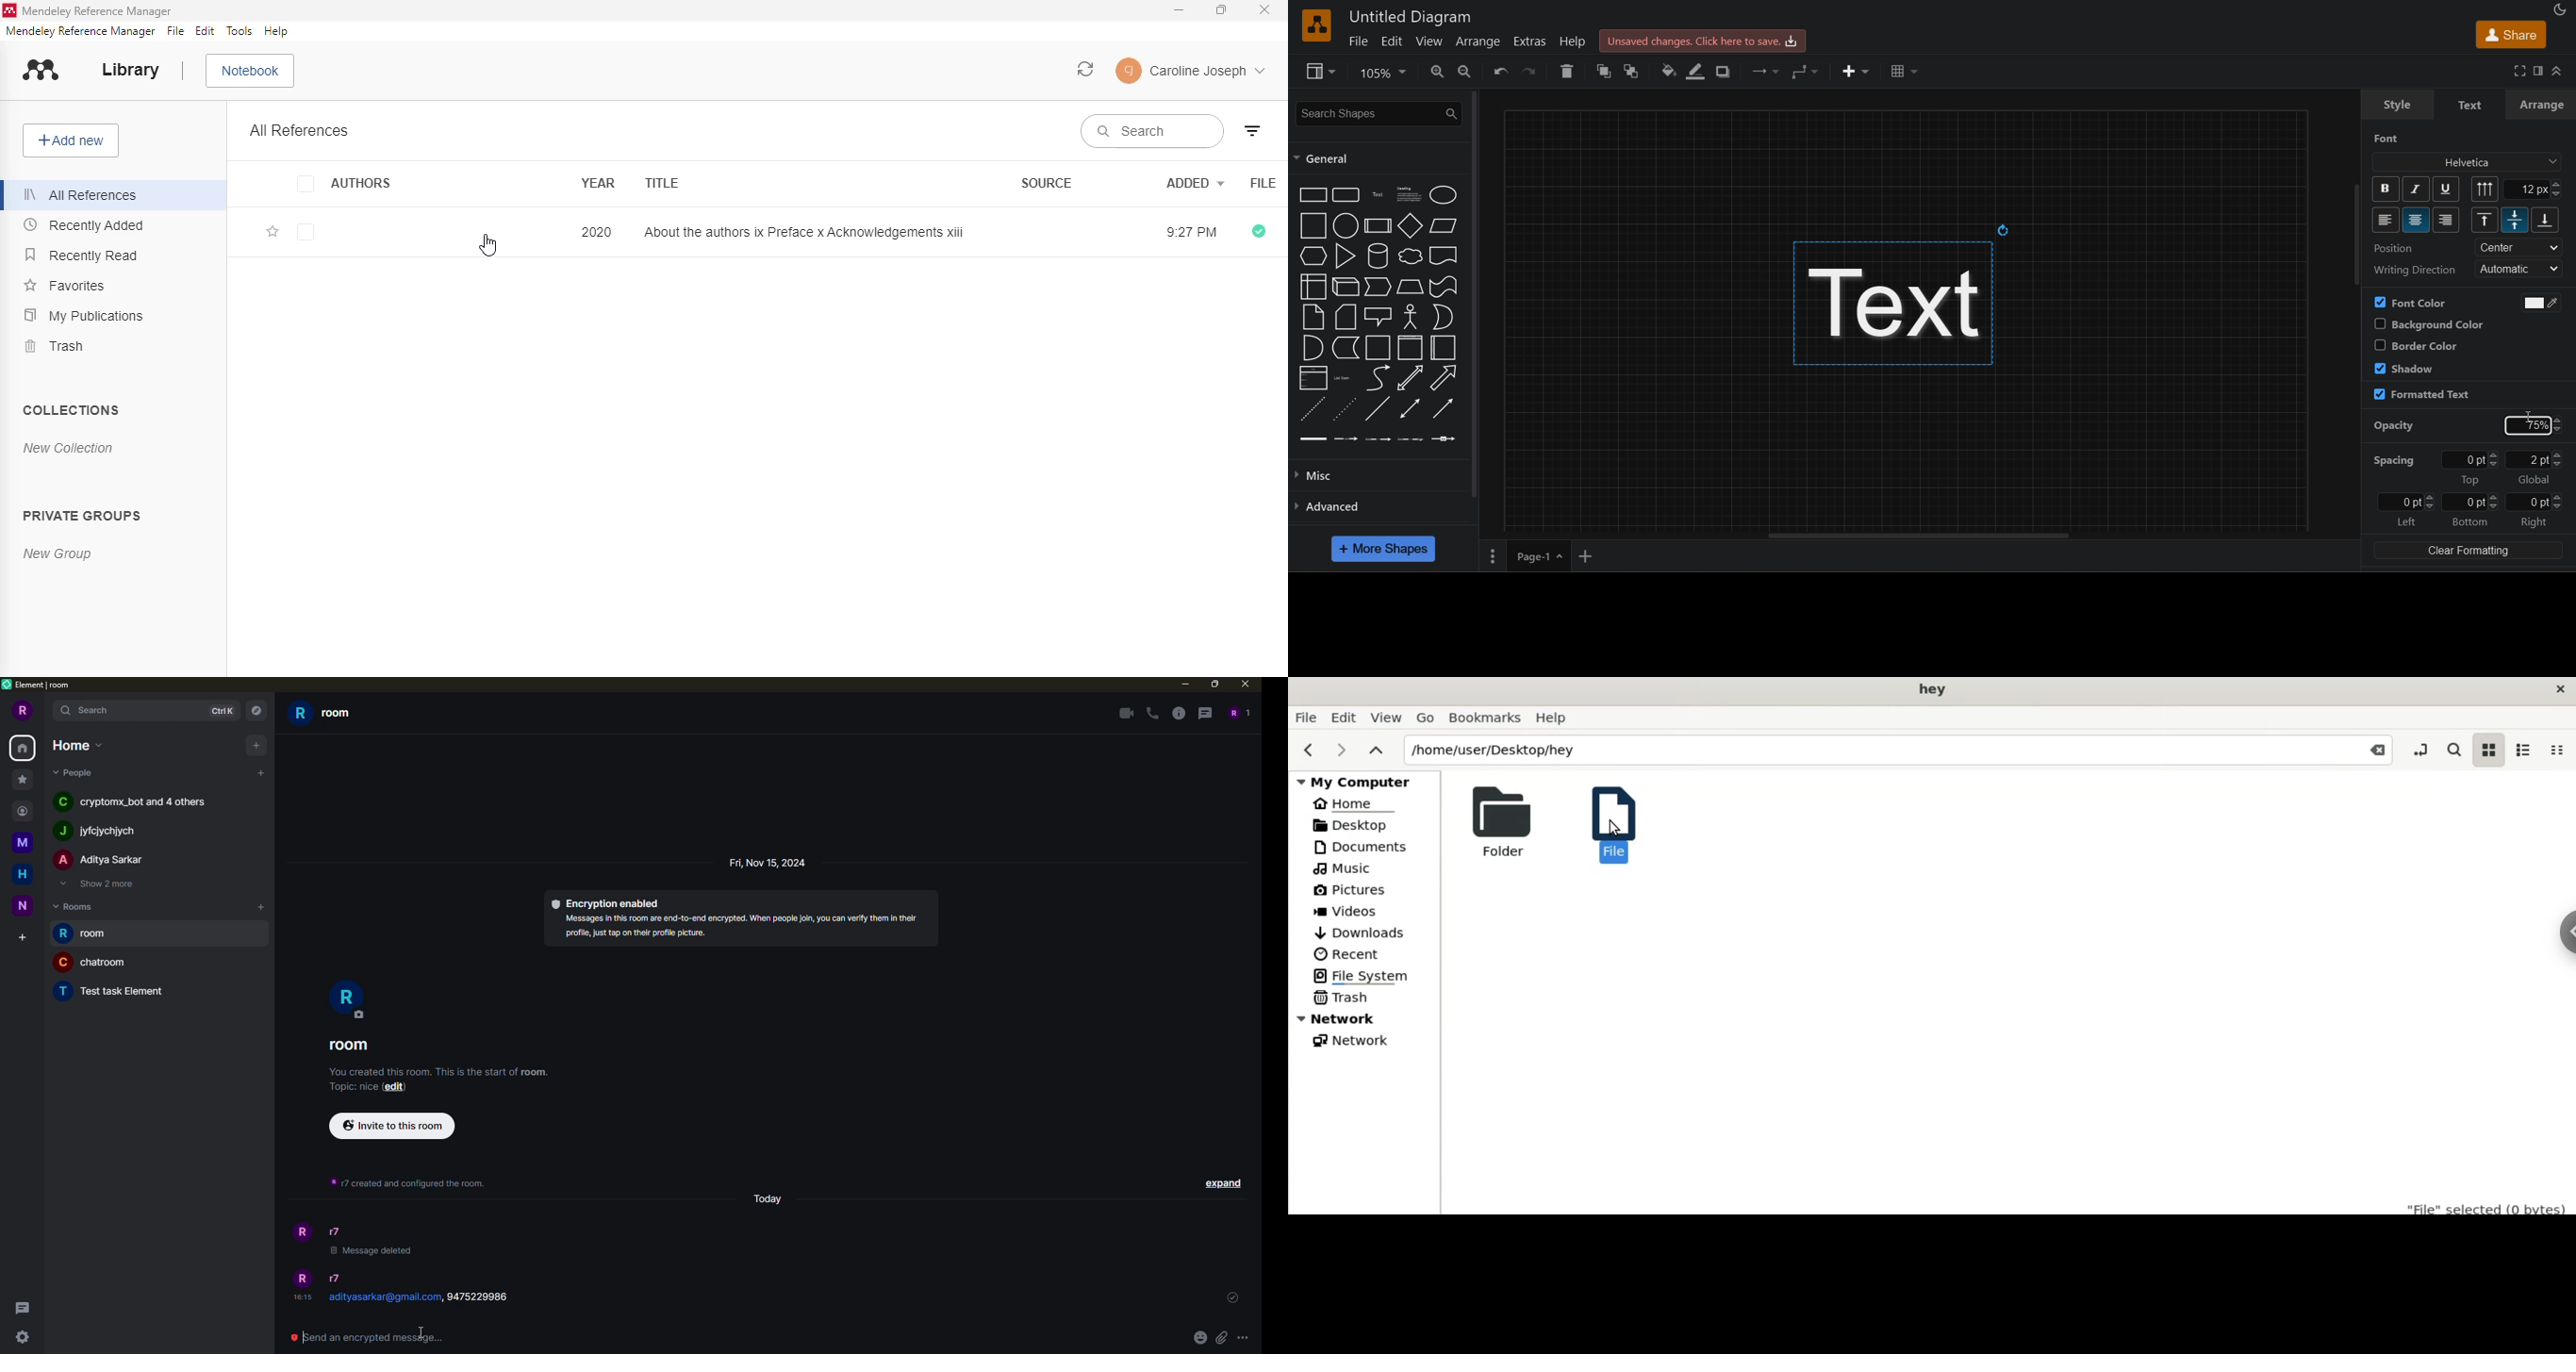  Describe the element at coordinates (1344, 409) in the screenshot. I see `dotted line` at that location.